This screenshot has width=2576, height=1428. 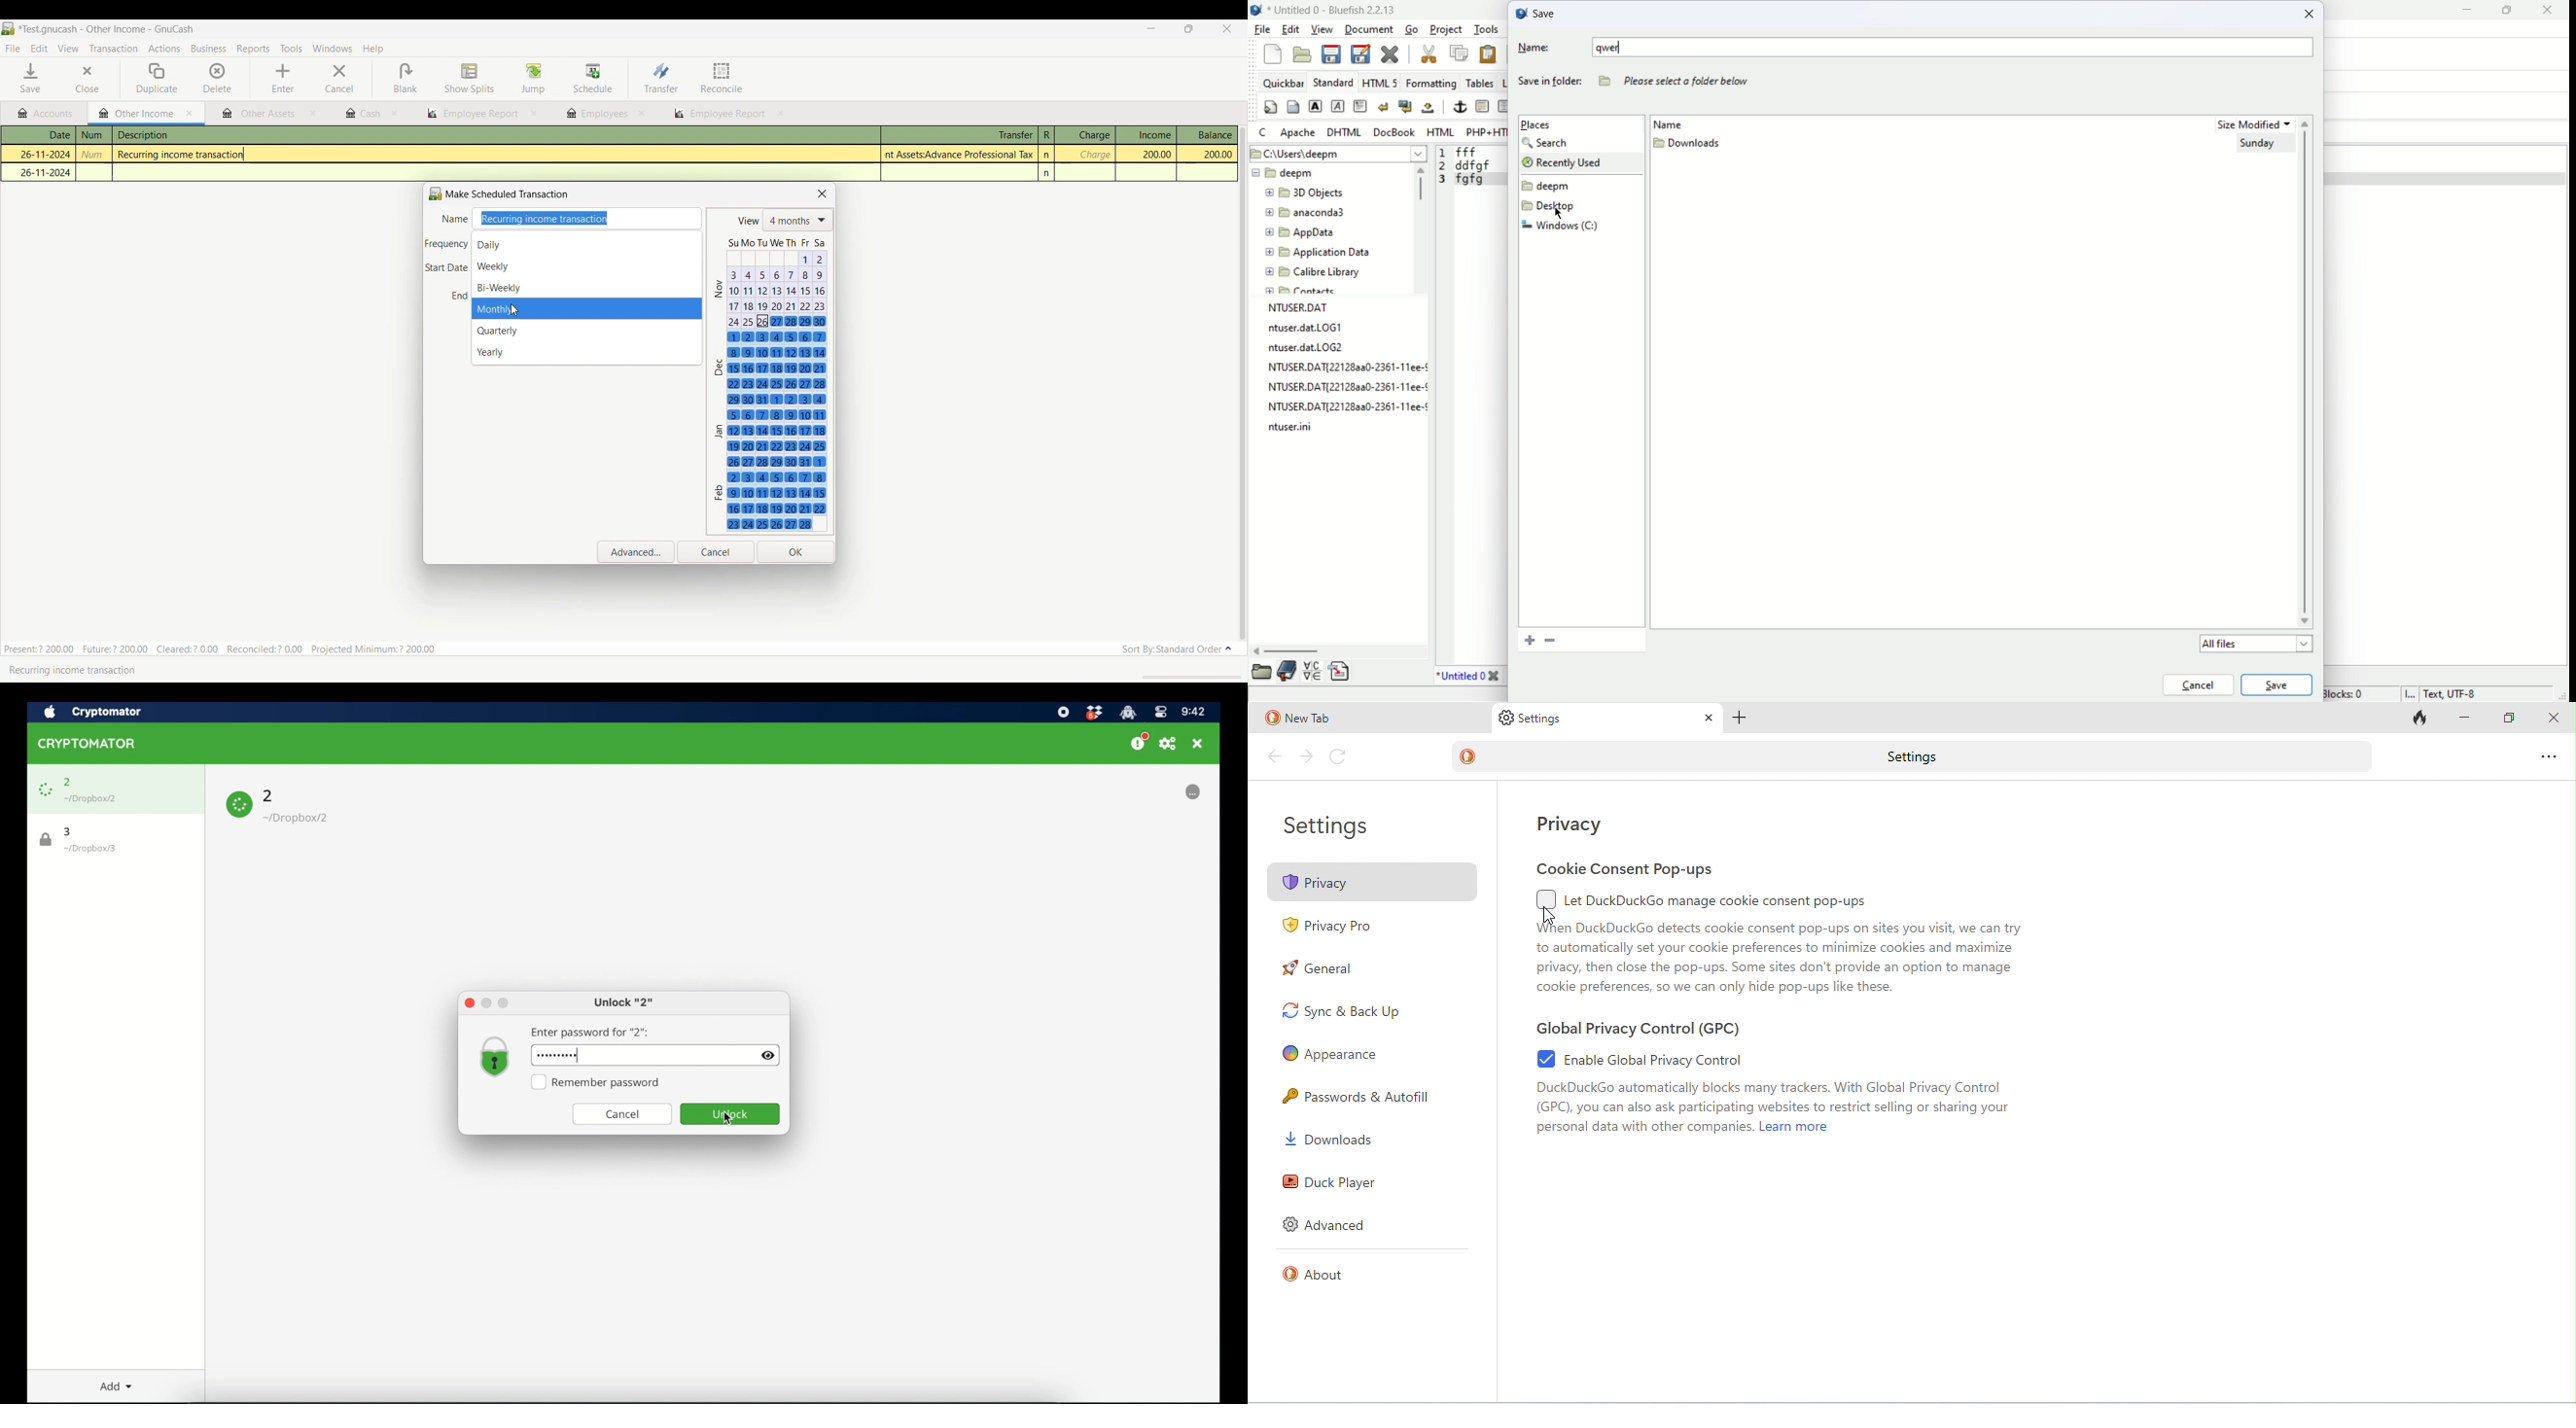 I want to click on Frequency, so click(x=445, y=244).